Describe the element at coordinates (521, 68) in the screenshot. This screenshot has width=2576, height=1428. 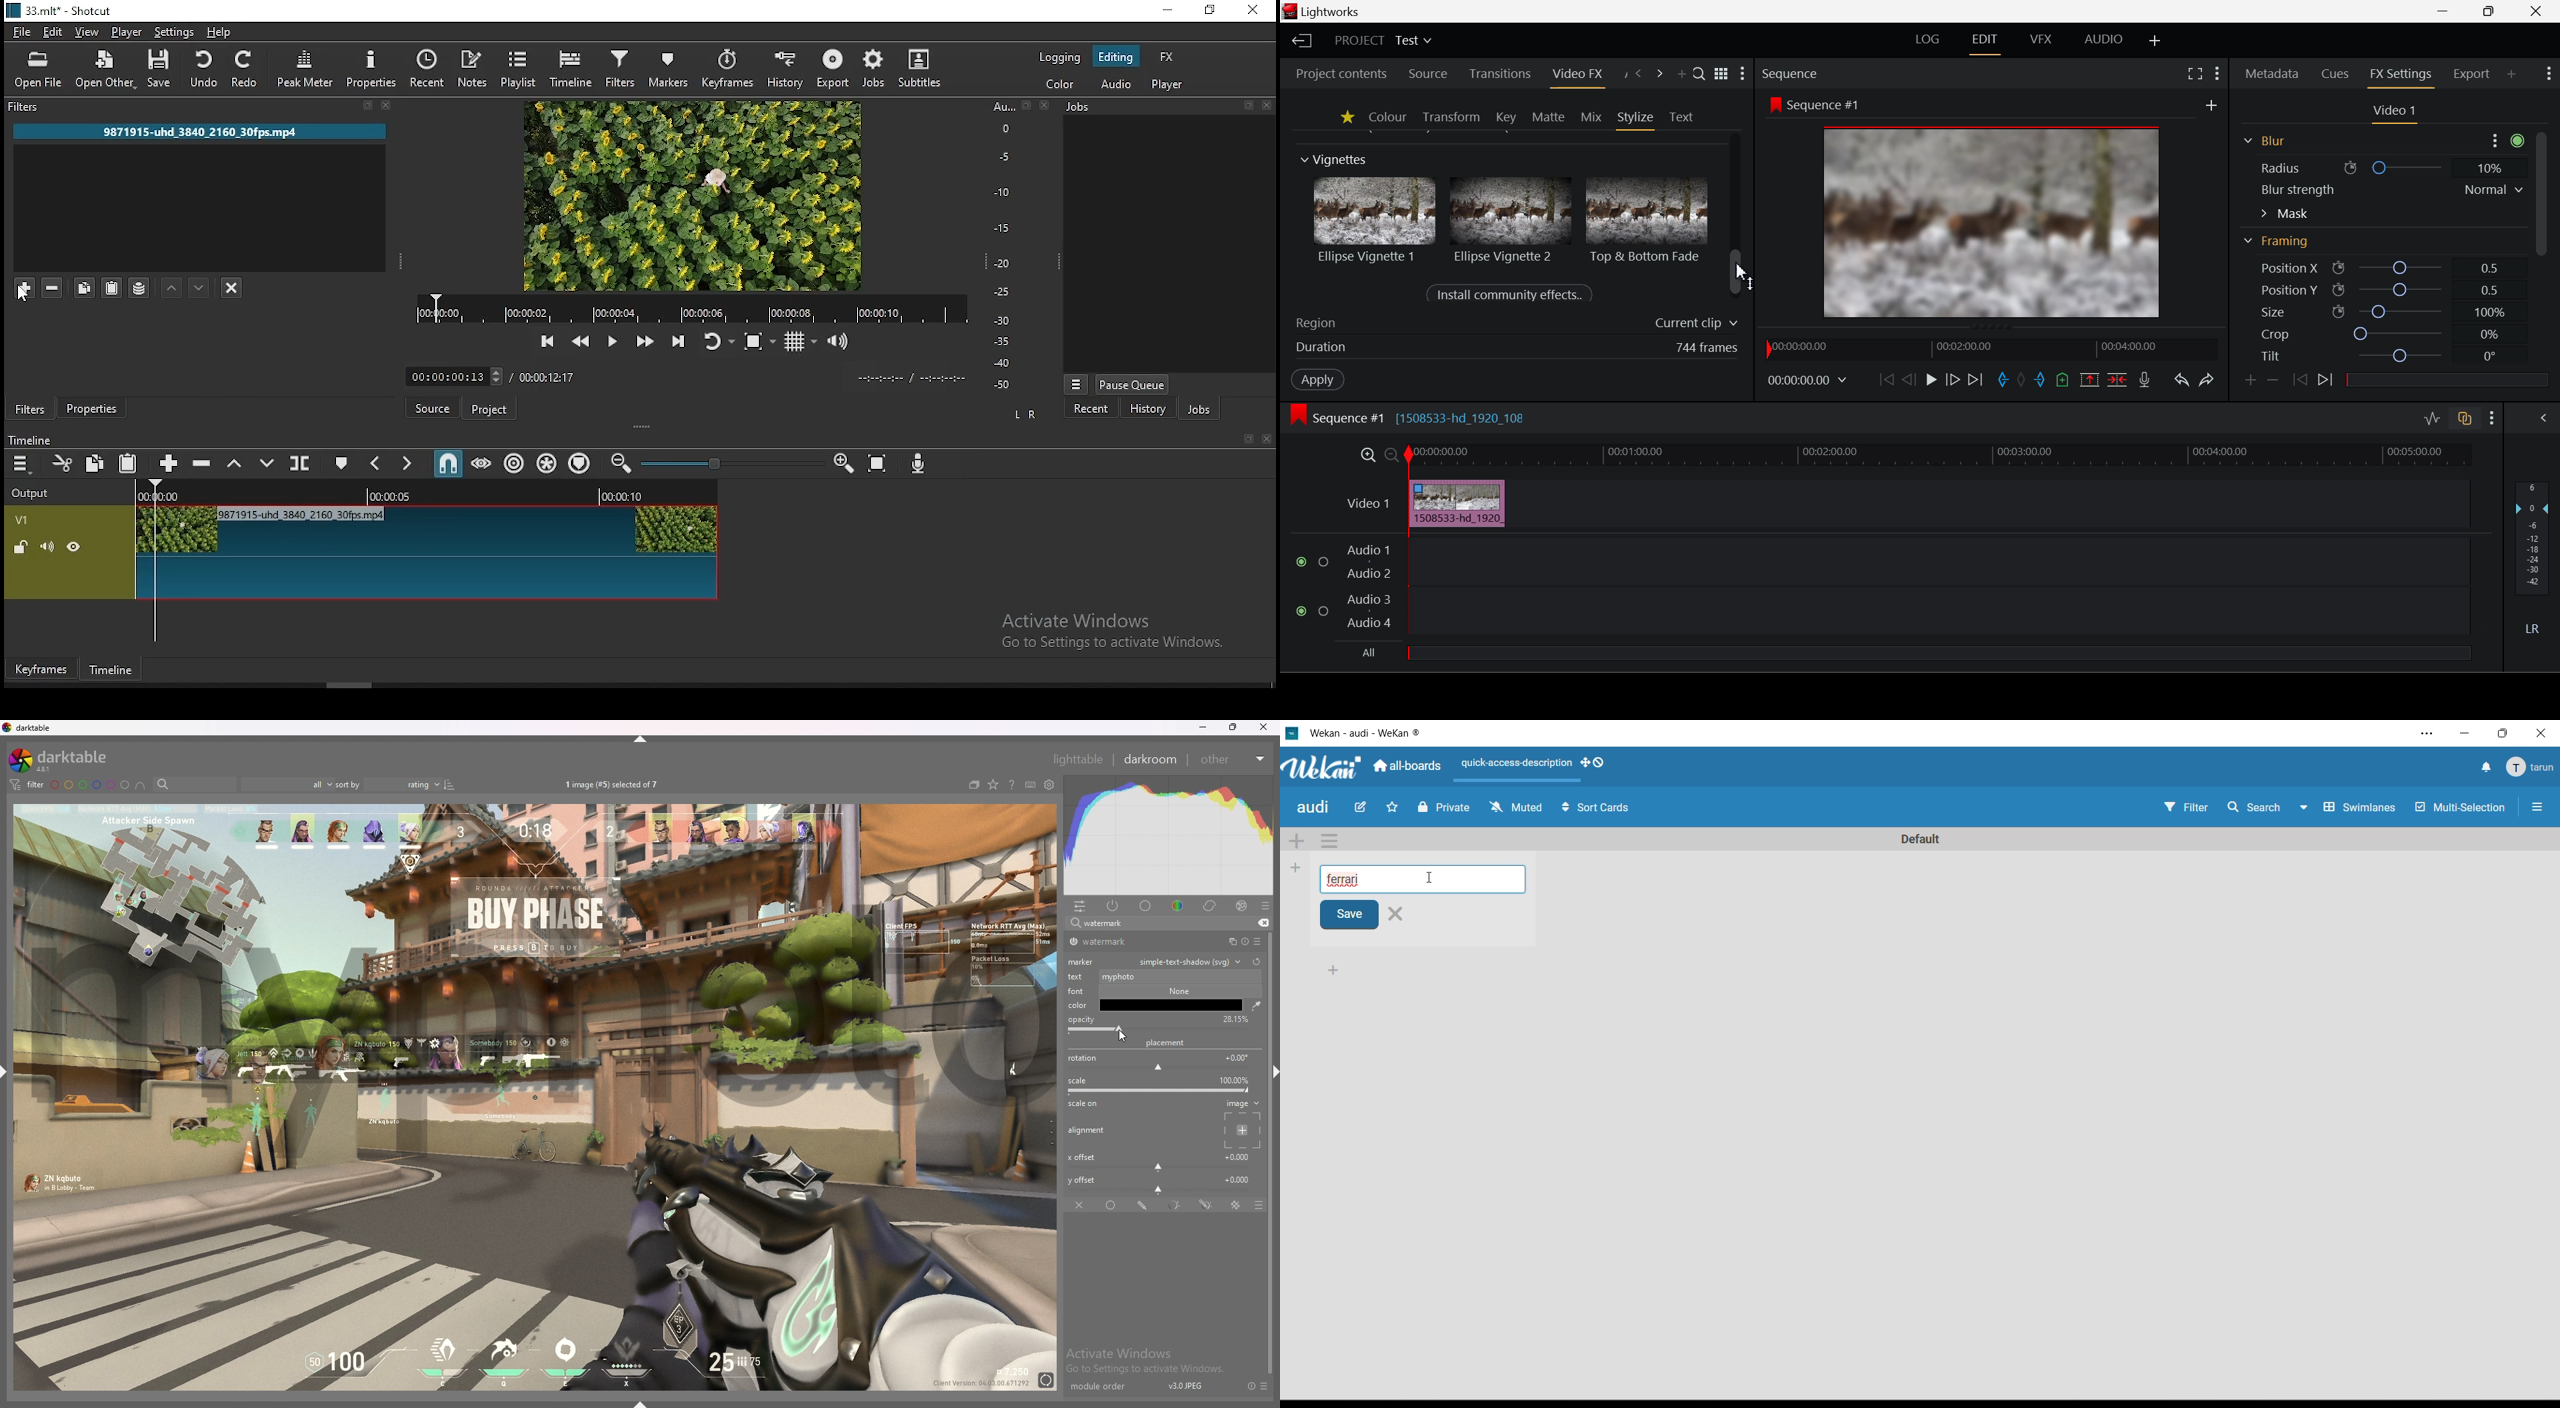
I see `playlist` at that location.